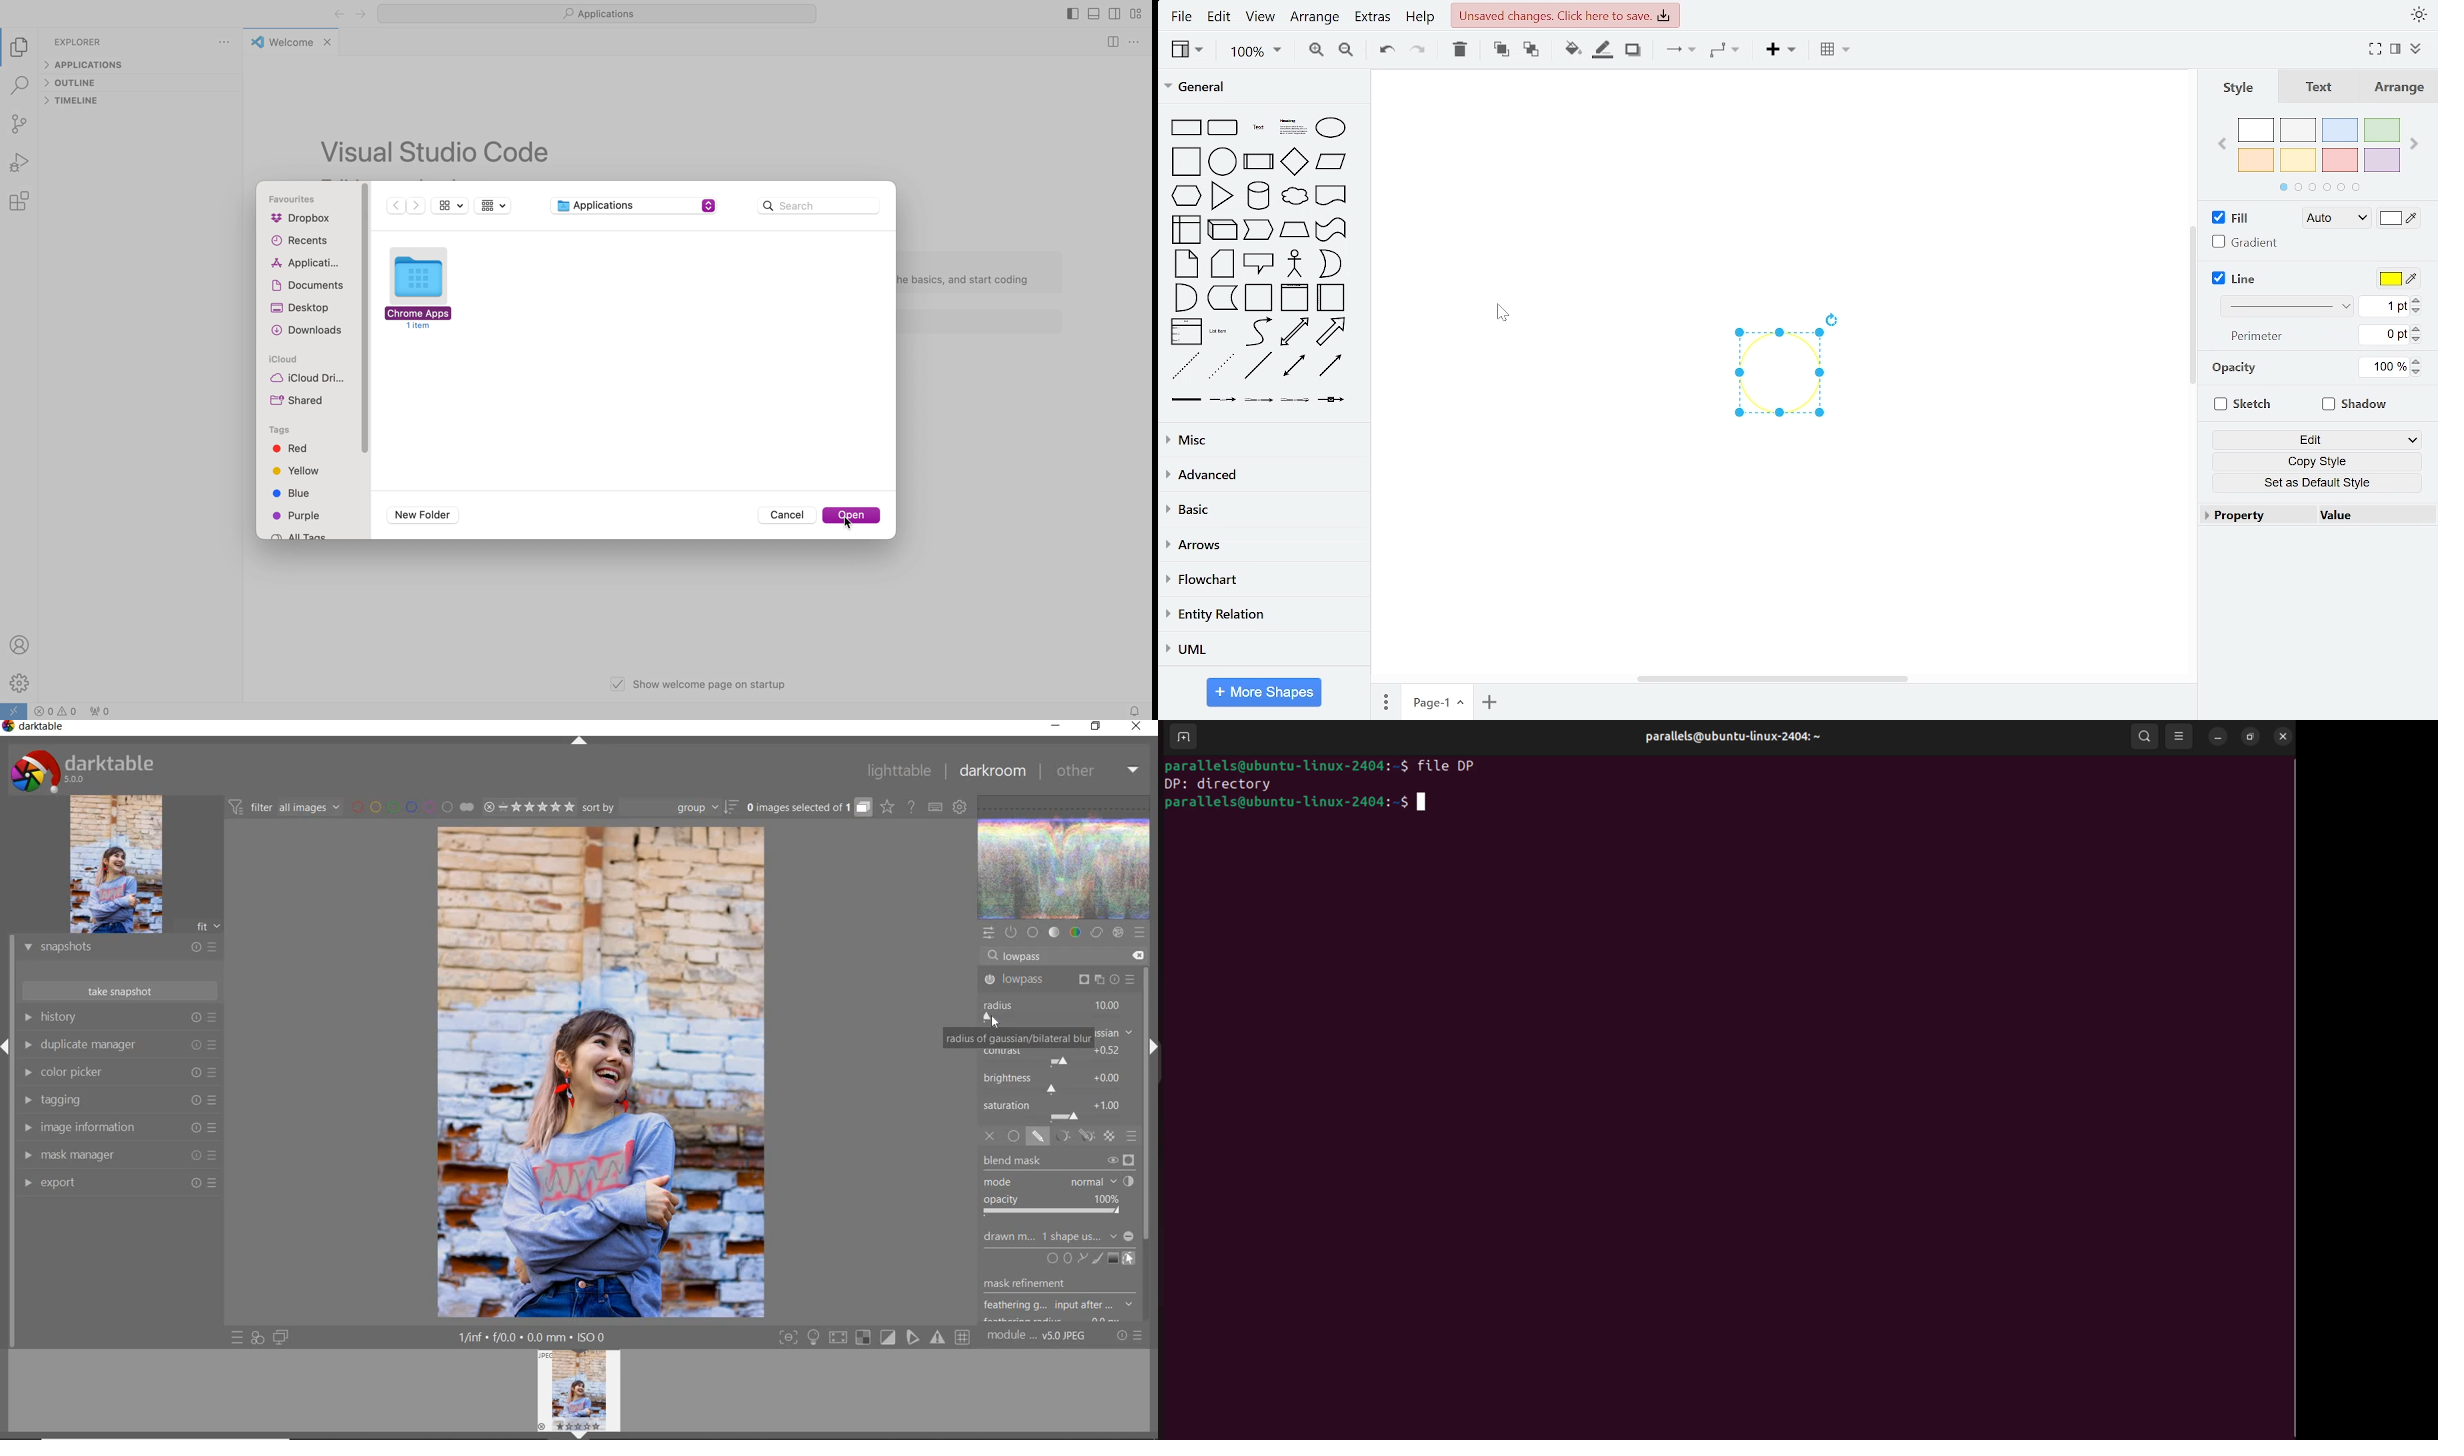 This screenshot has height=1456, width=2464. I want to click on brightness, so click(1057, 1081).